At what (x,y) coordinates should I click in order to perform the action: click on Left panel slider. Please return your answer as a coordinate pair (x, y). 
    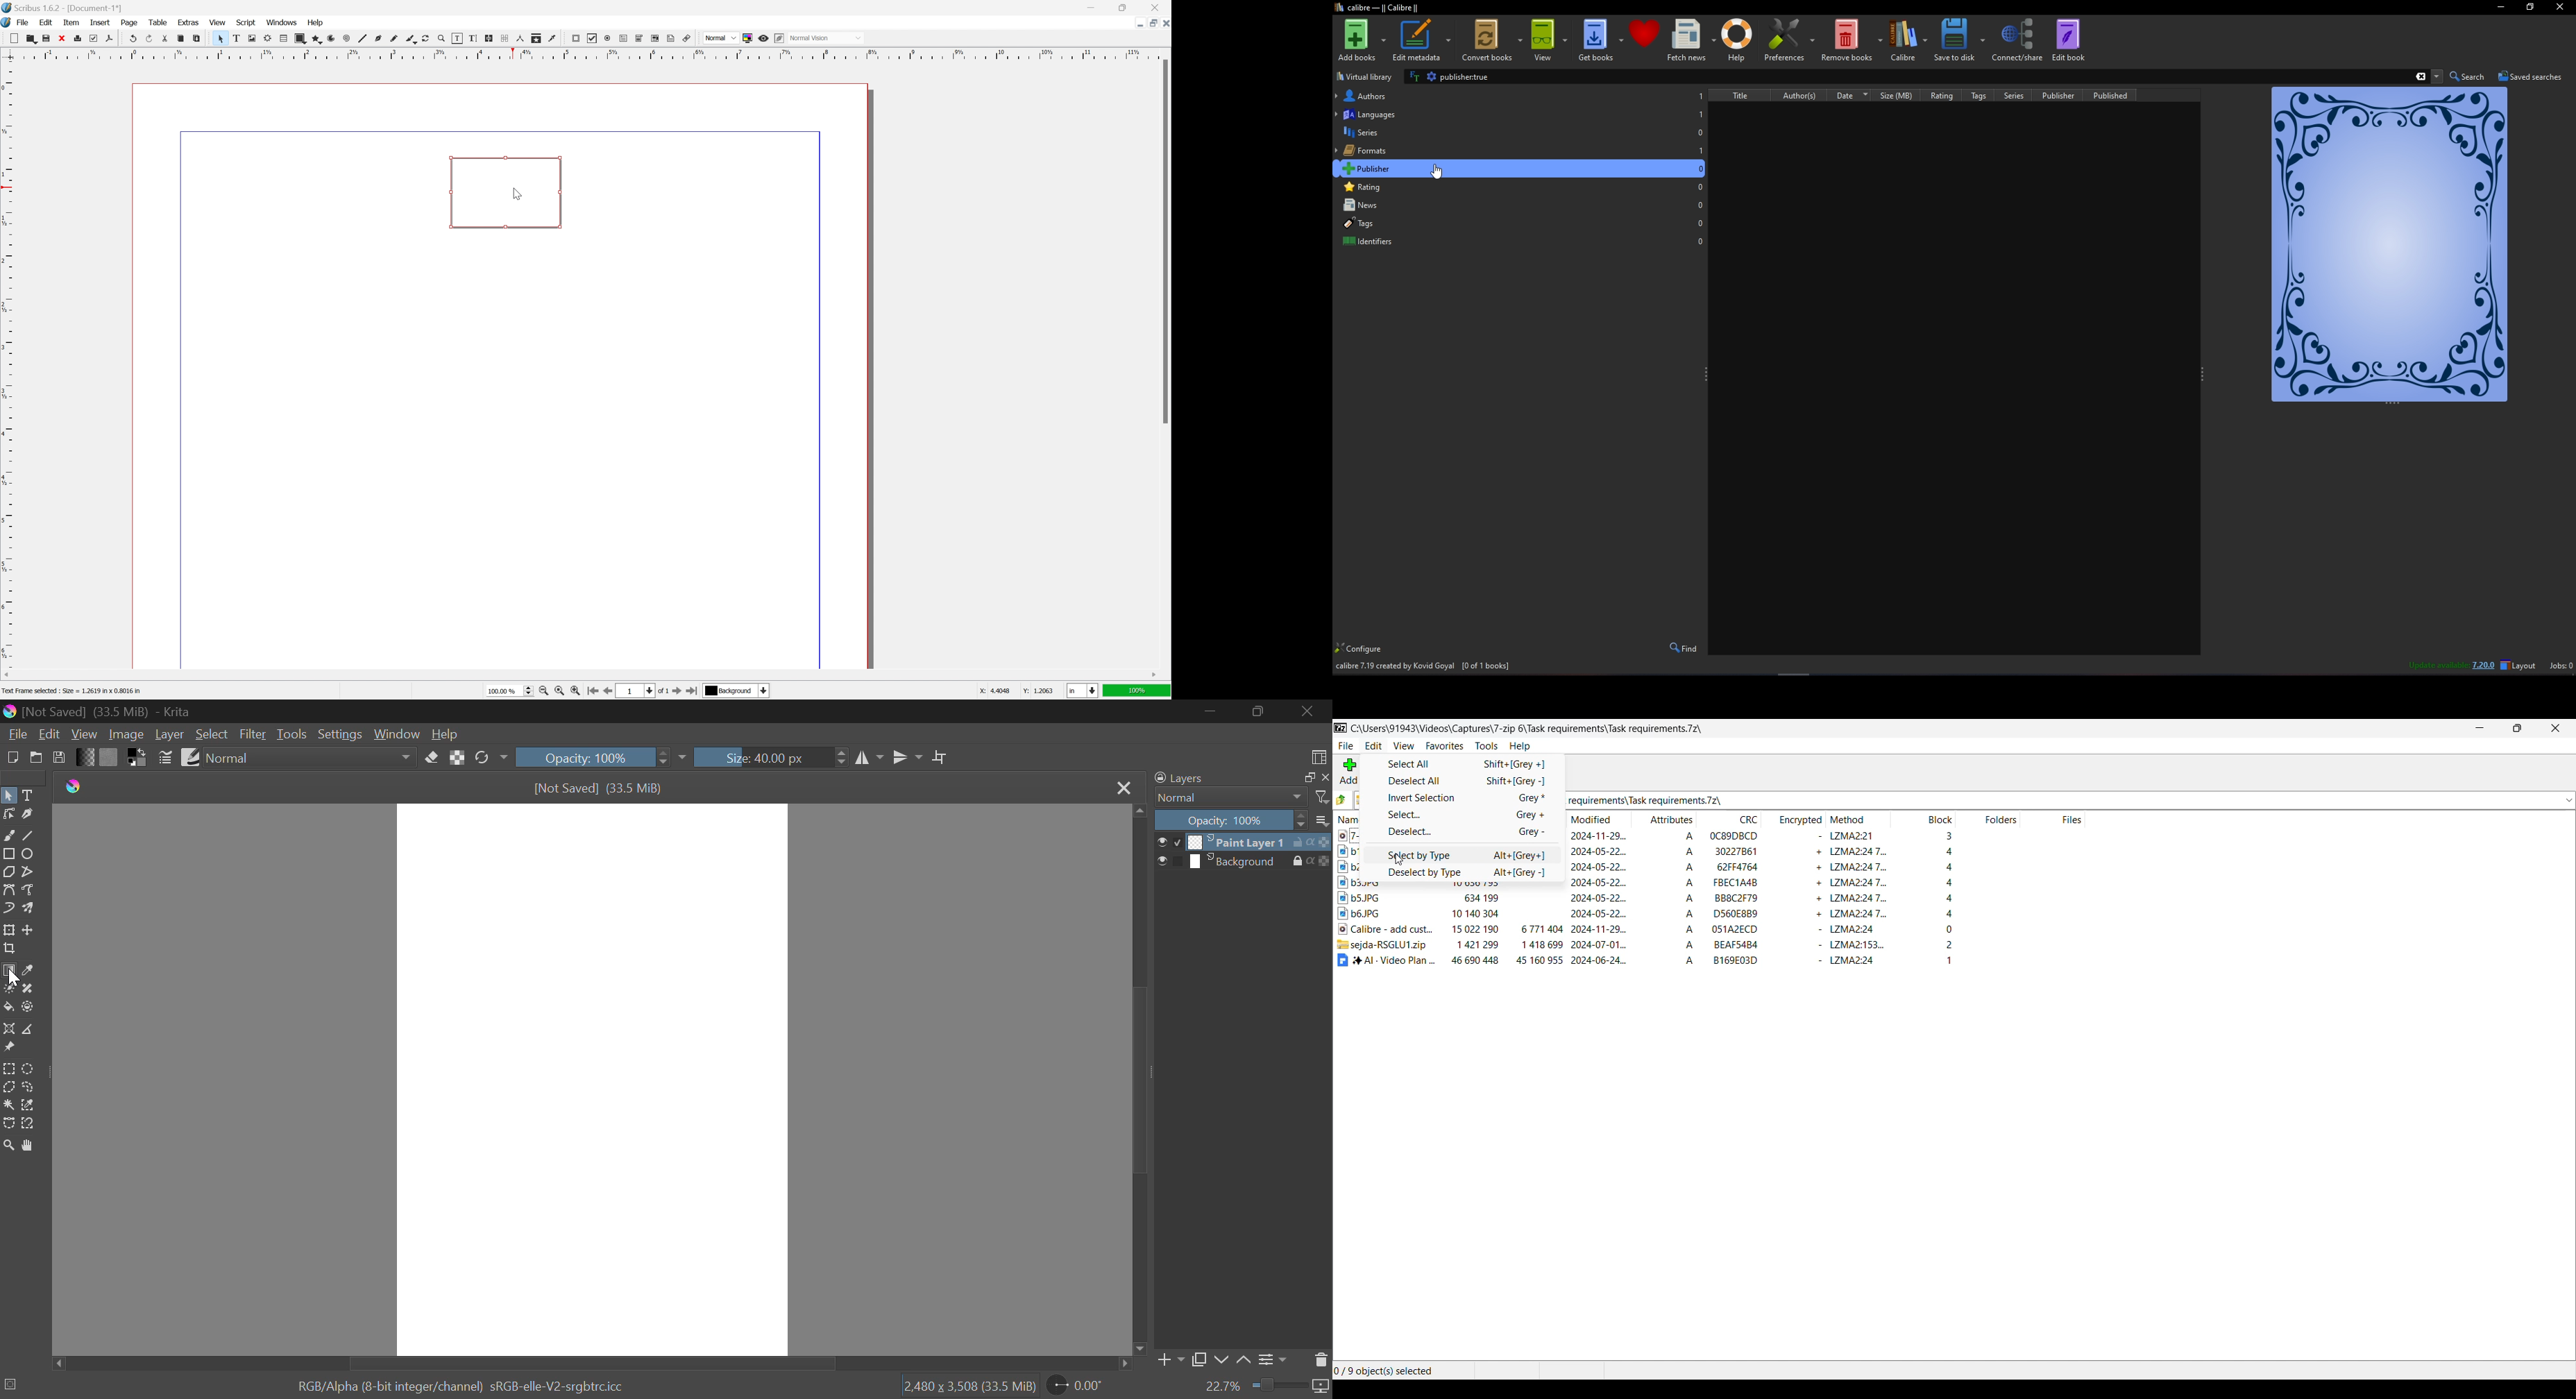
    Looking at the image, I should click on (1706, 375).